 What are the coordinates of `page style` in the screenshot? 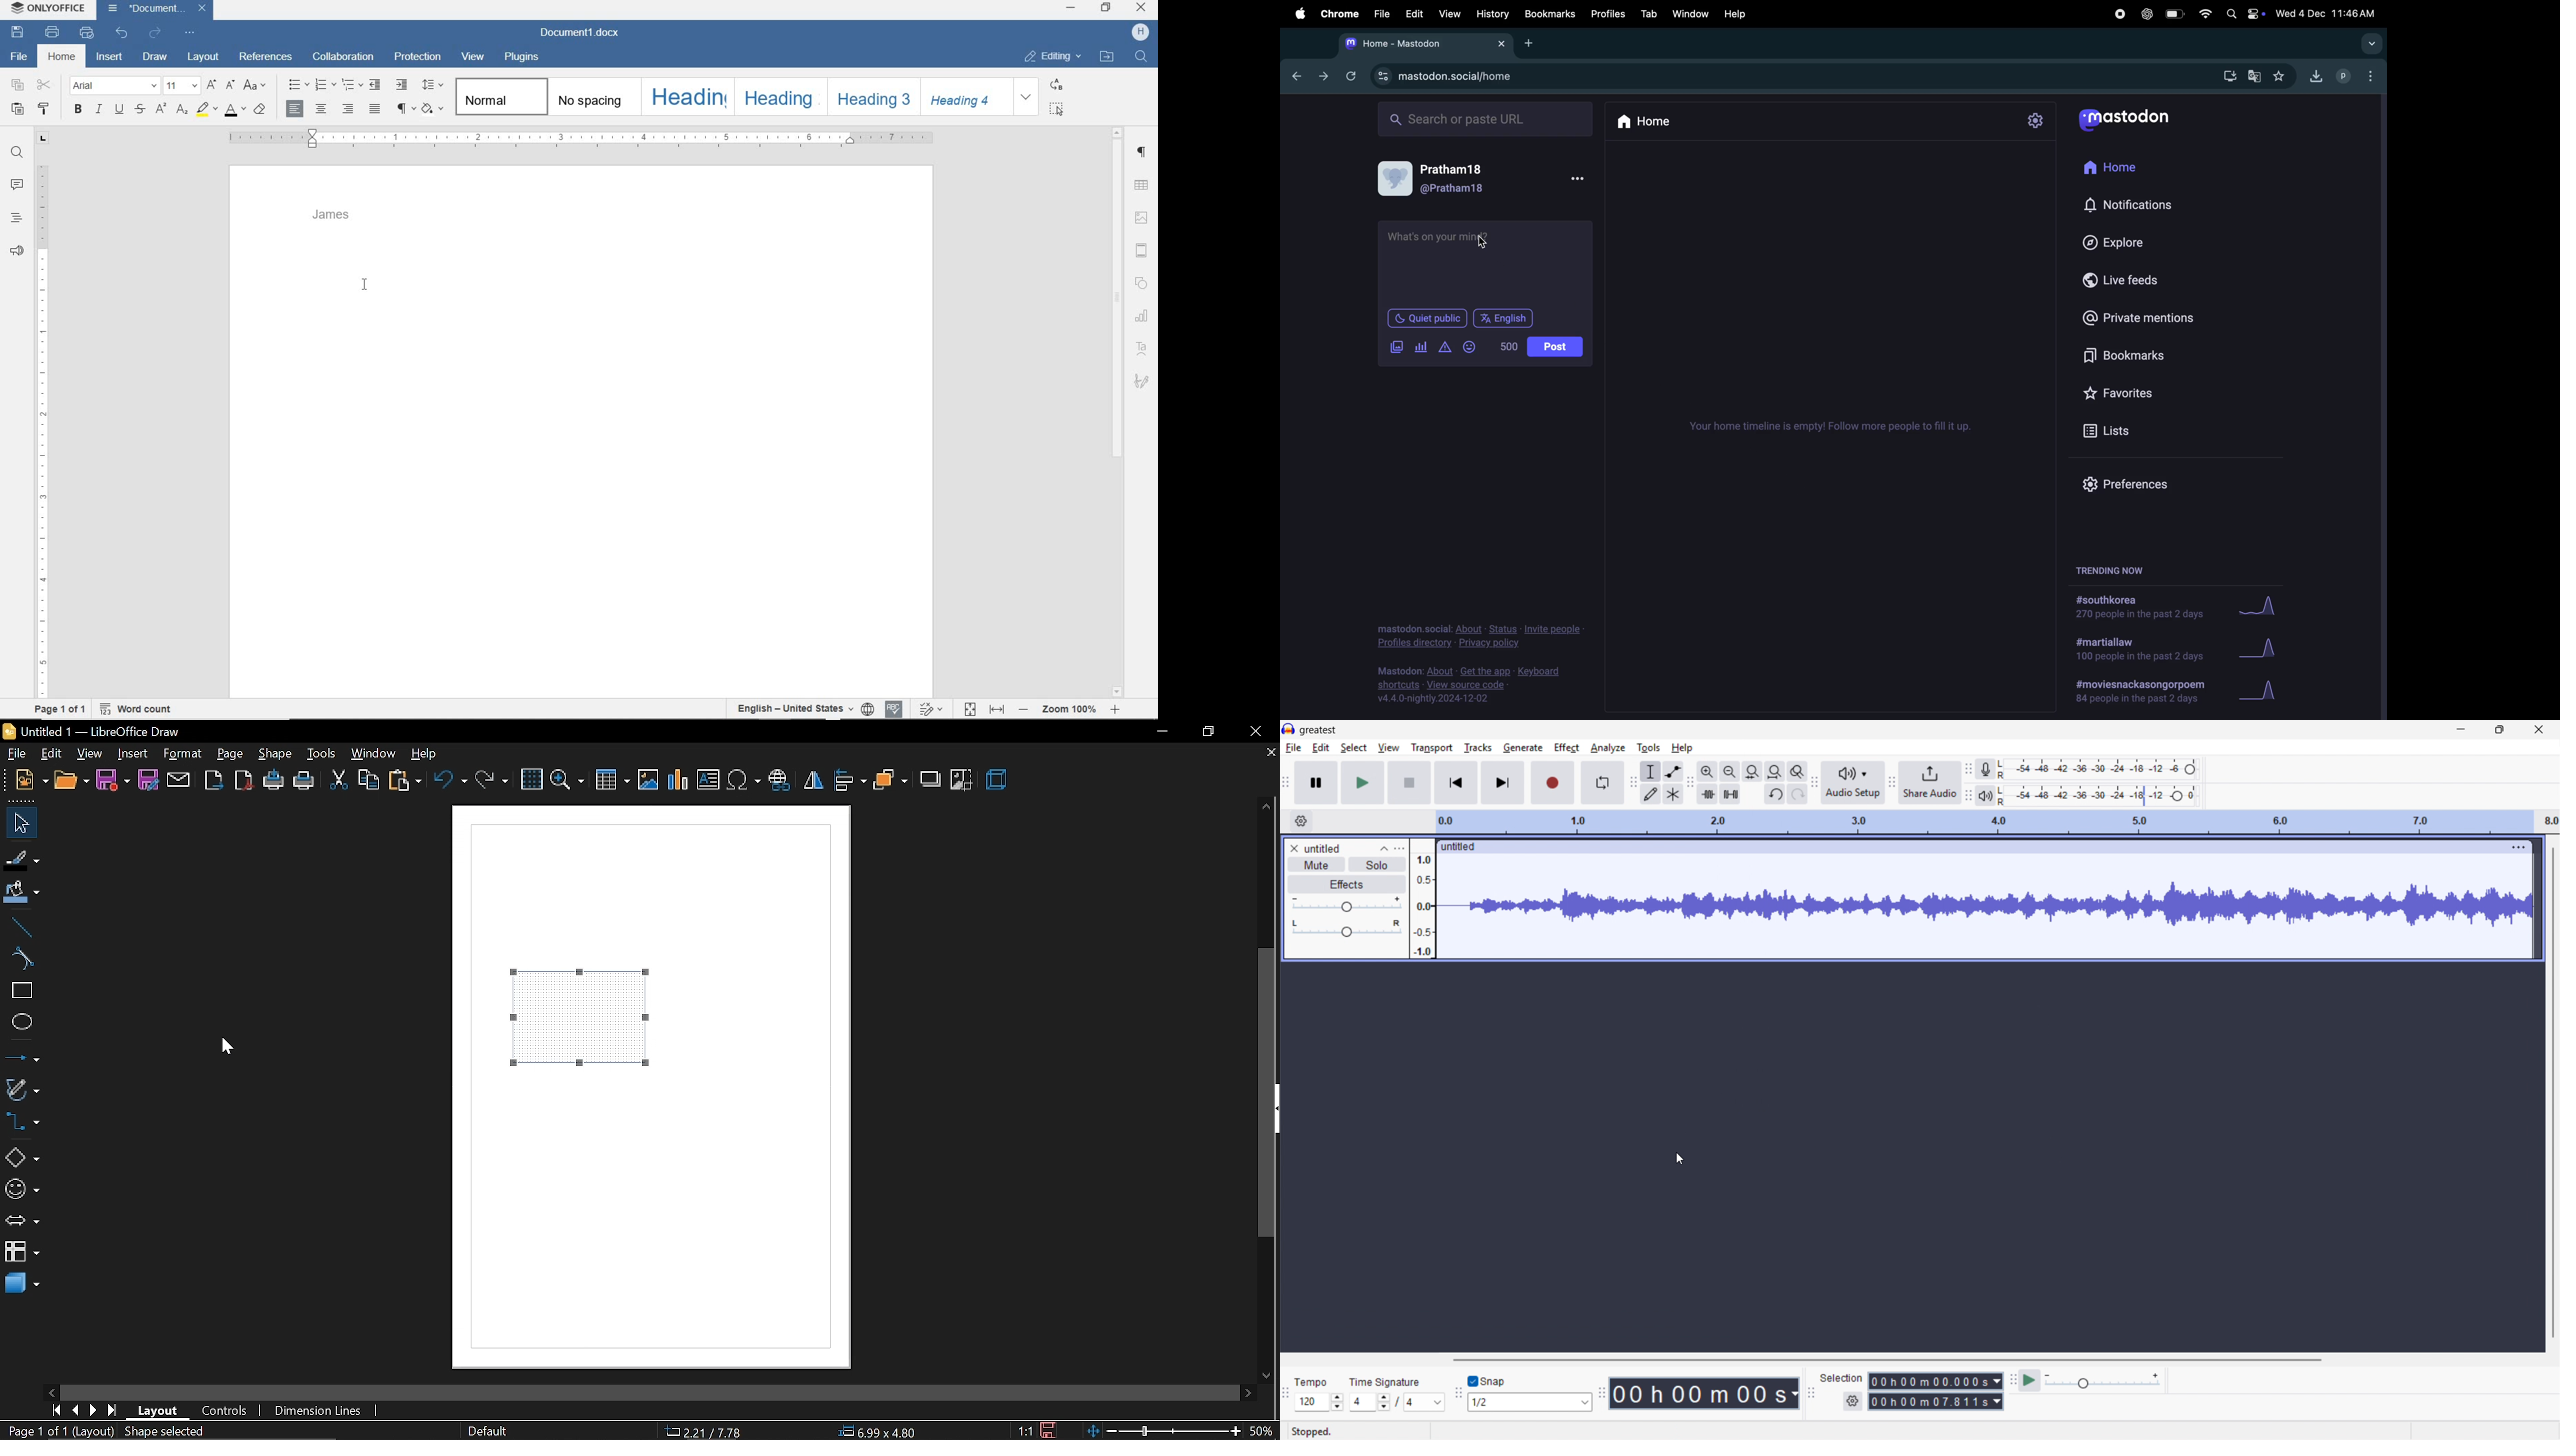 It's located at (490, 1431).